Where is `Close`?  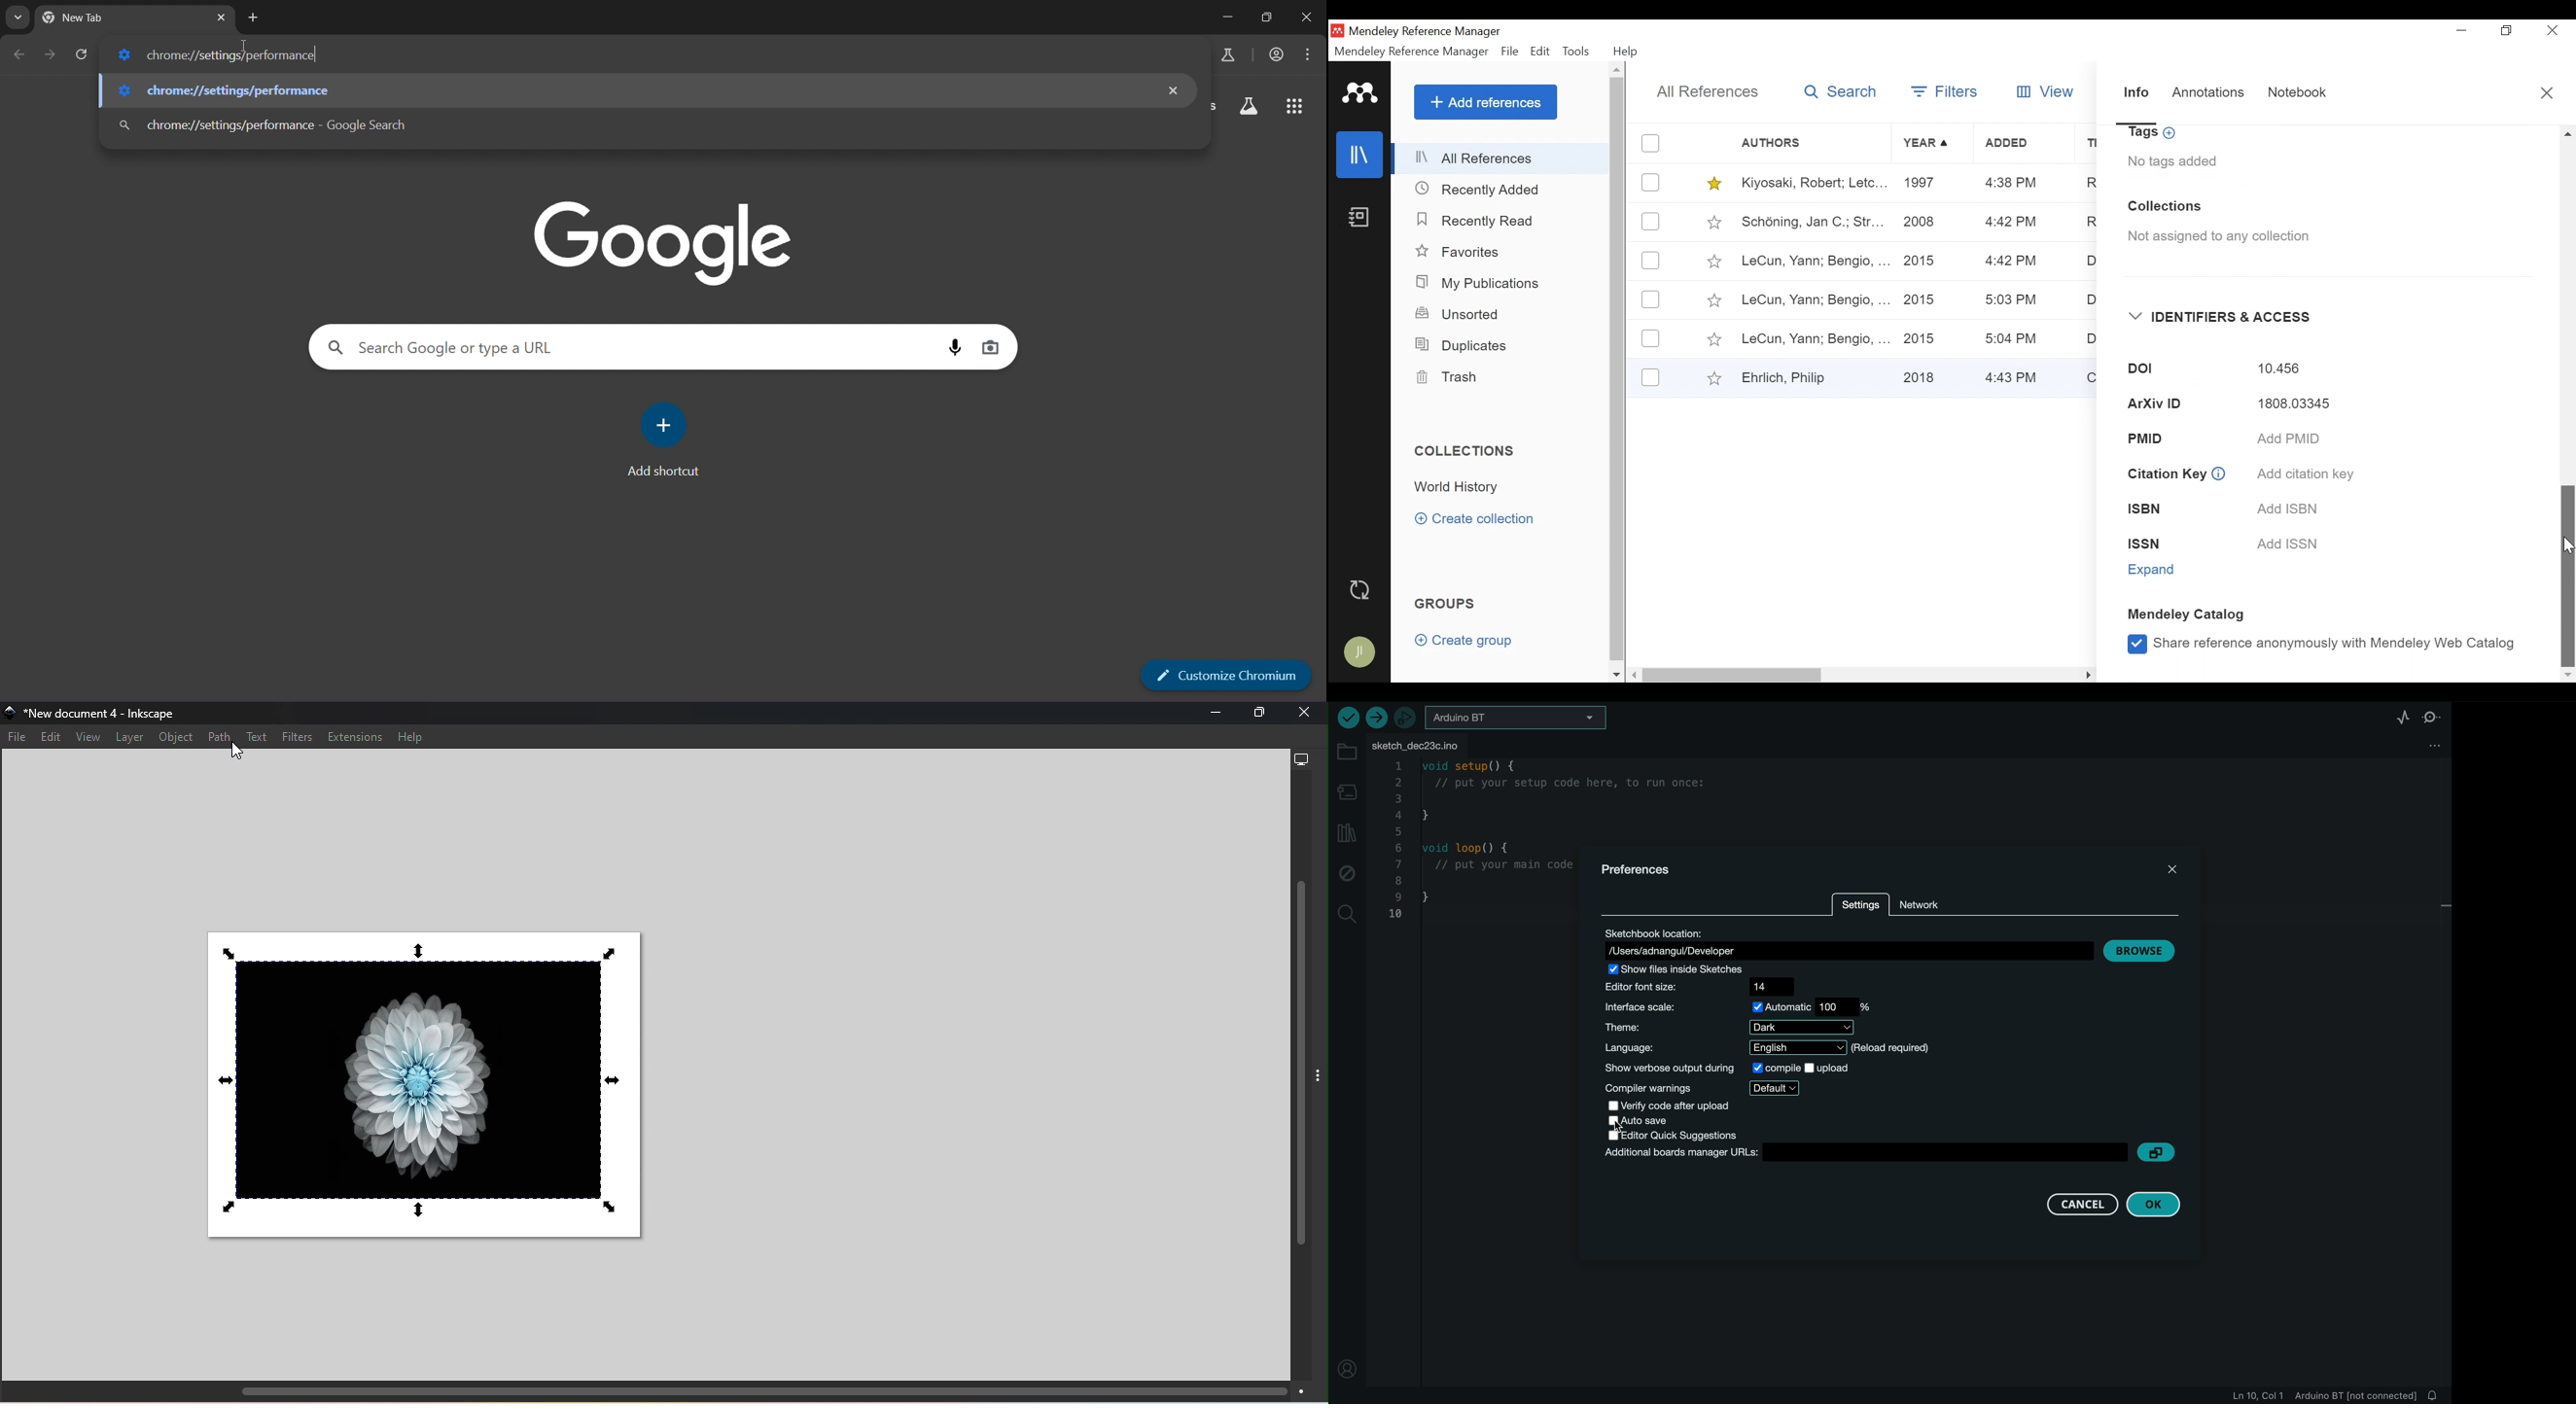 Close is located at coordinates (2547, 92).